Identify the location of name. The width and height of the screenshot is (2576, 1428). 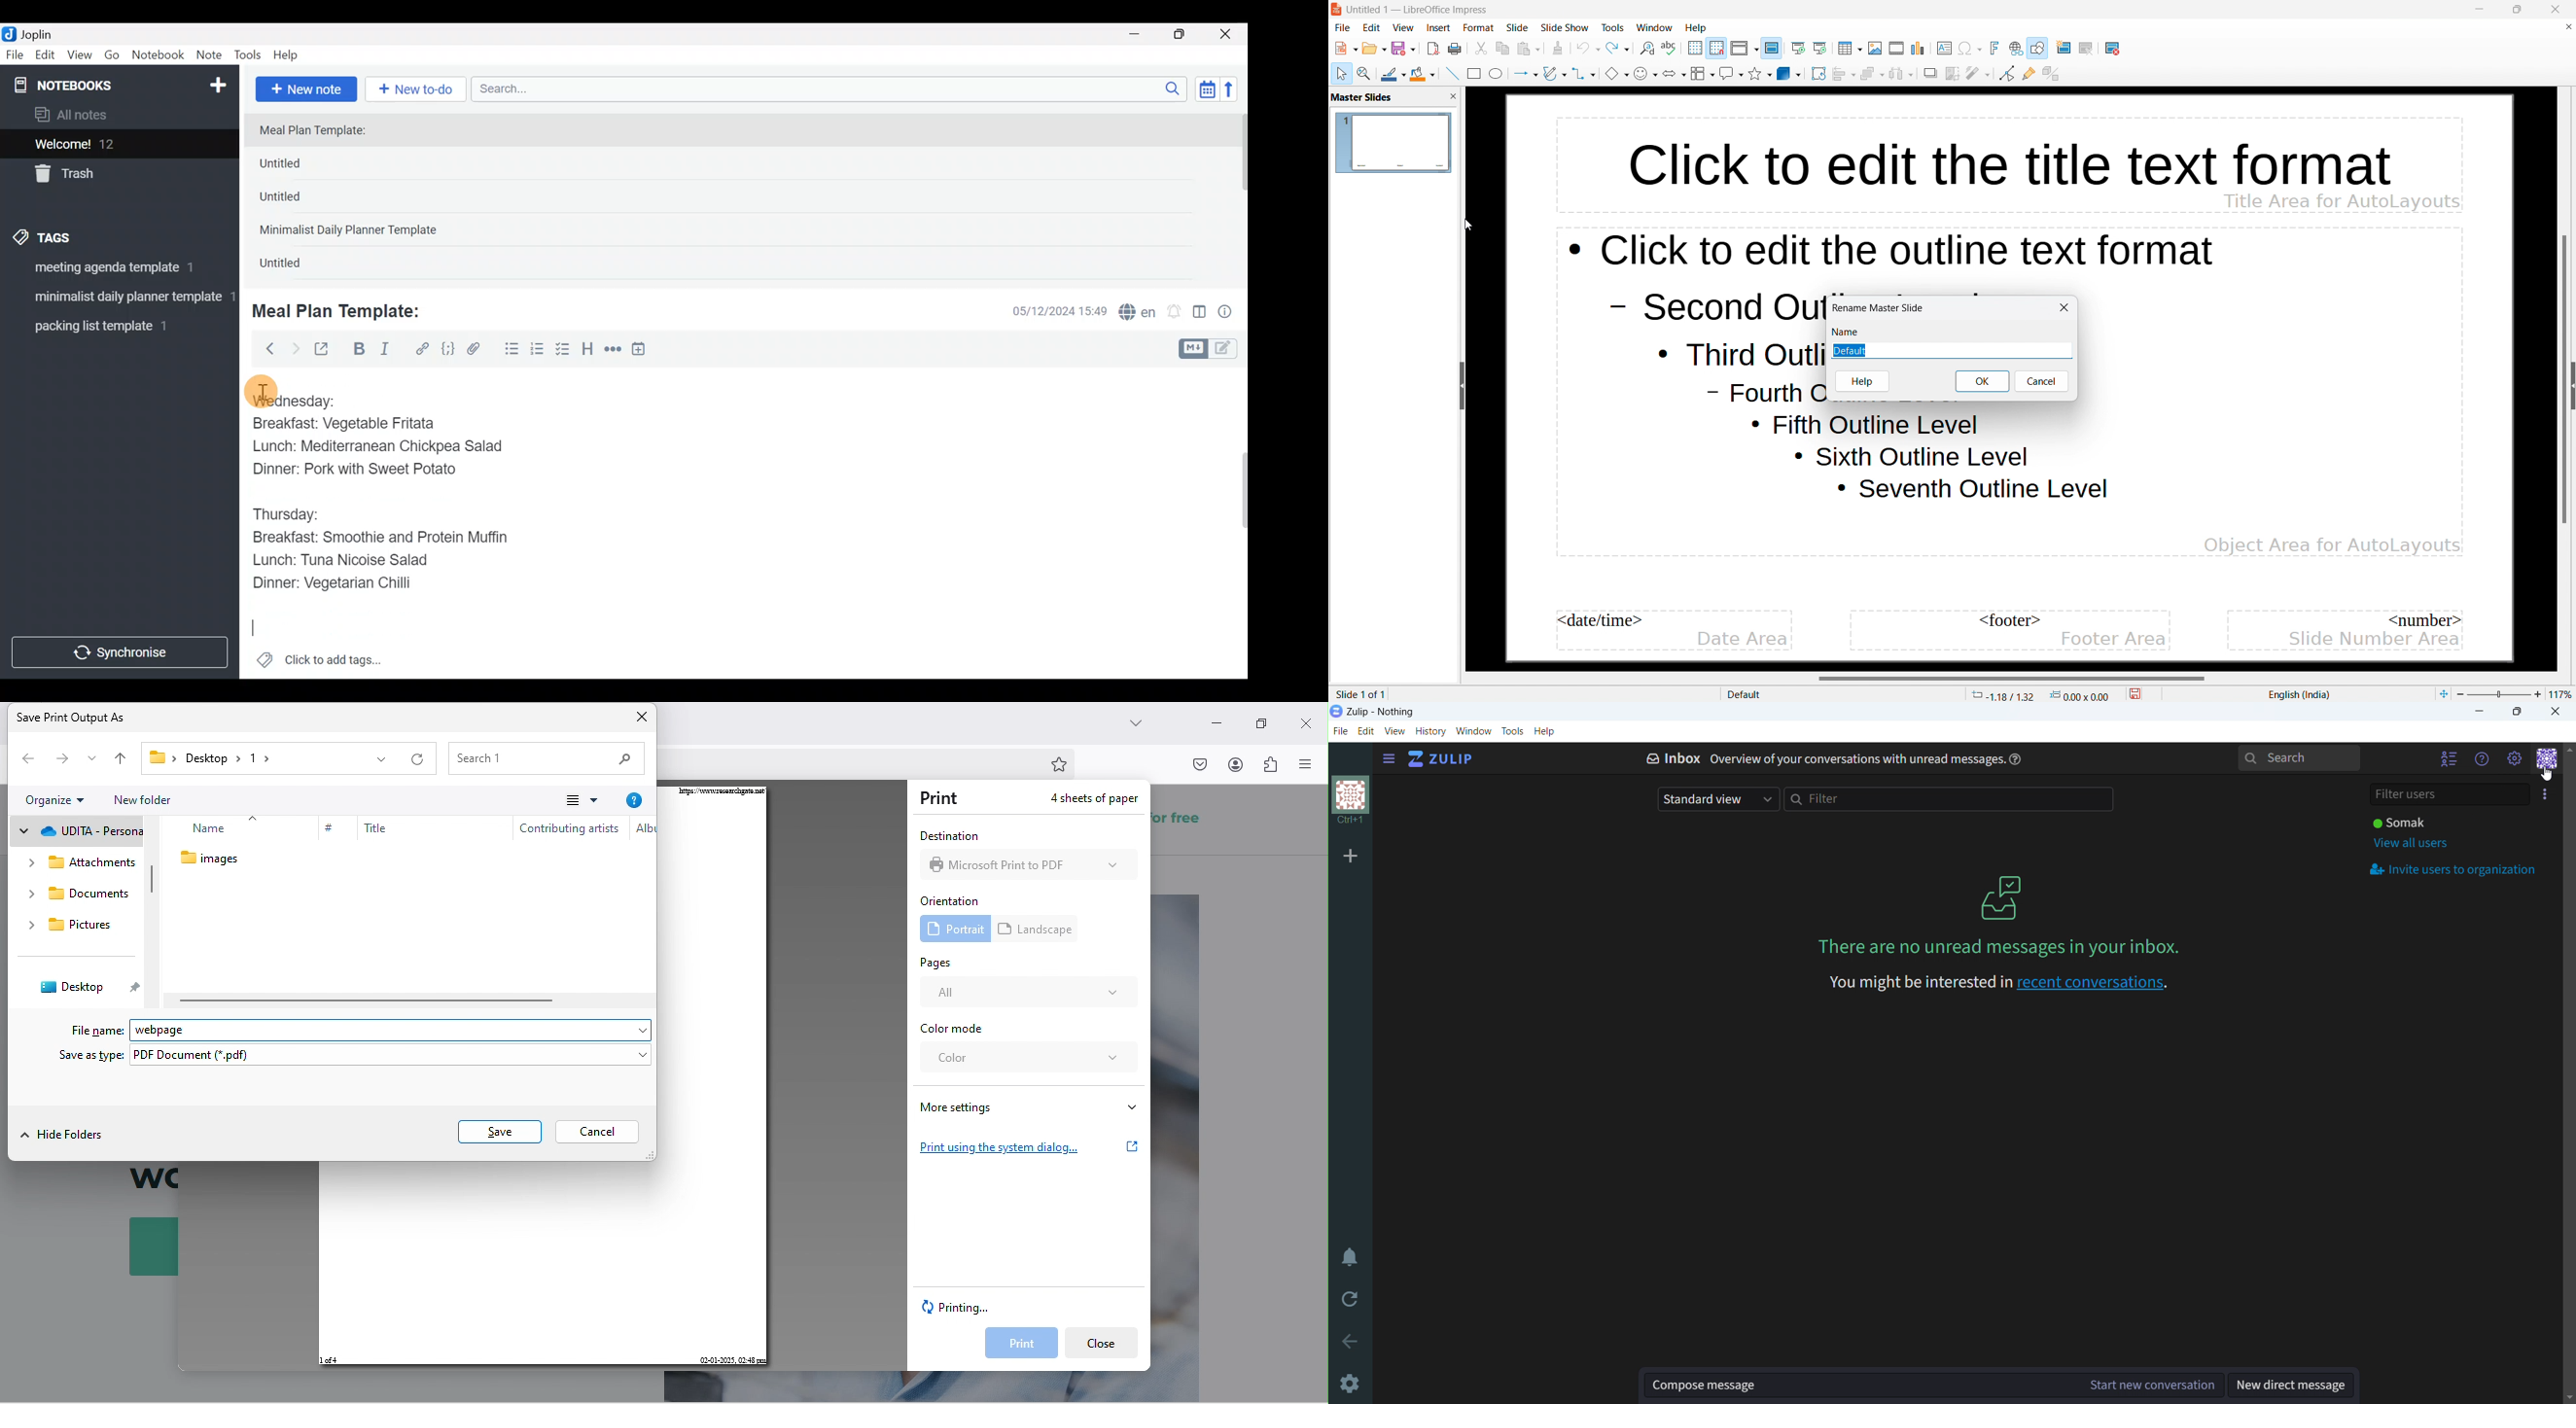
(1849, 332).